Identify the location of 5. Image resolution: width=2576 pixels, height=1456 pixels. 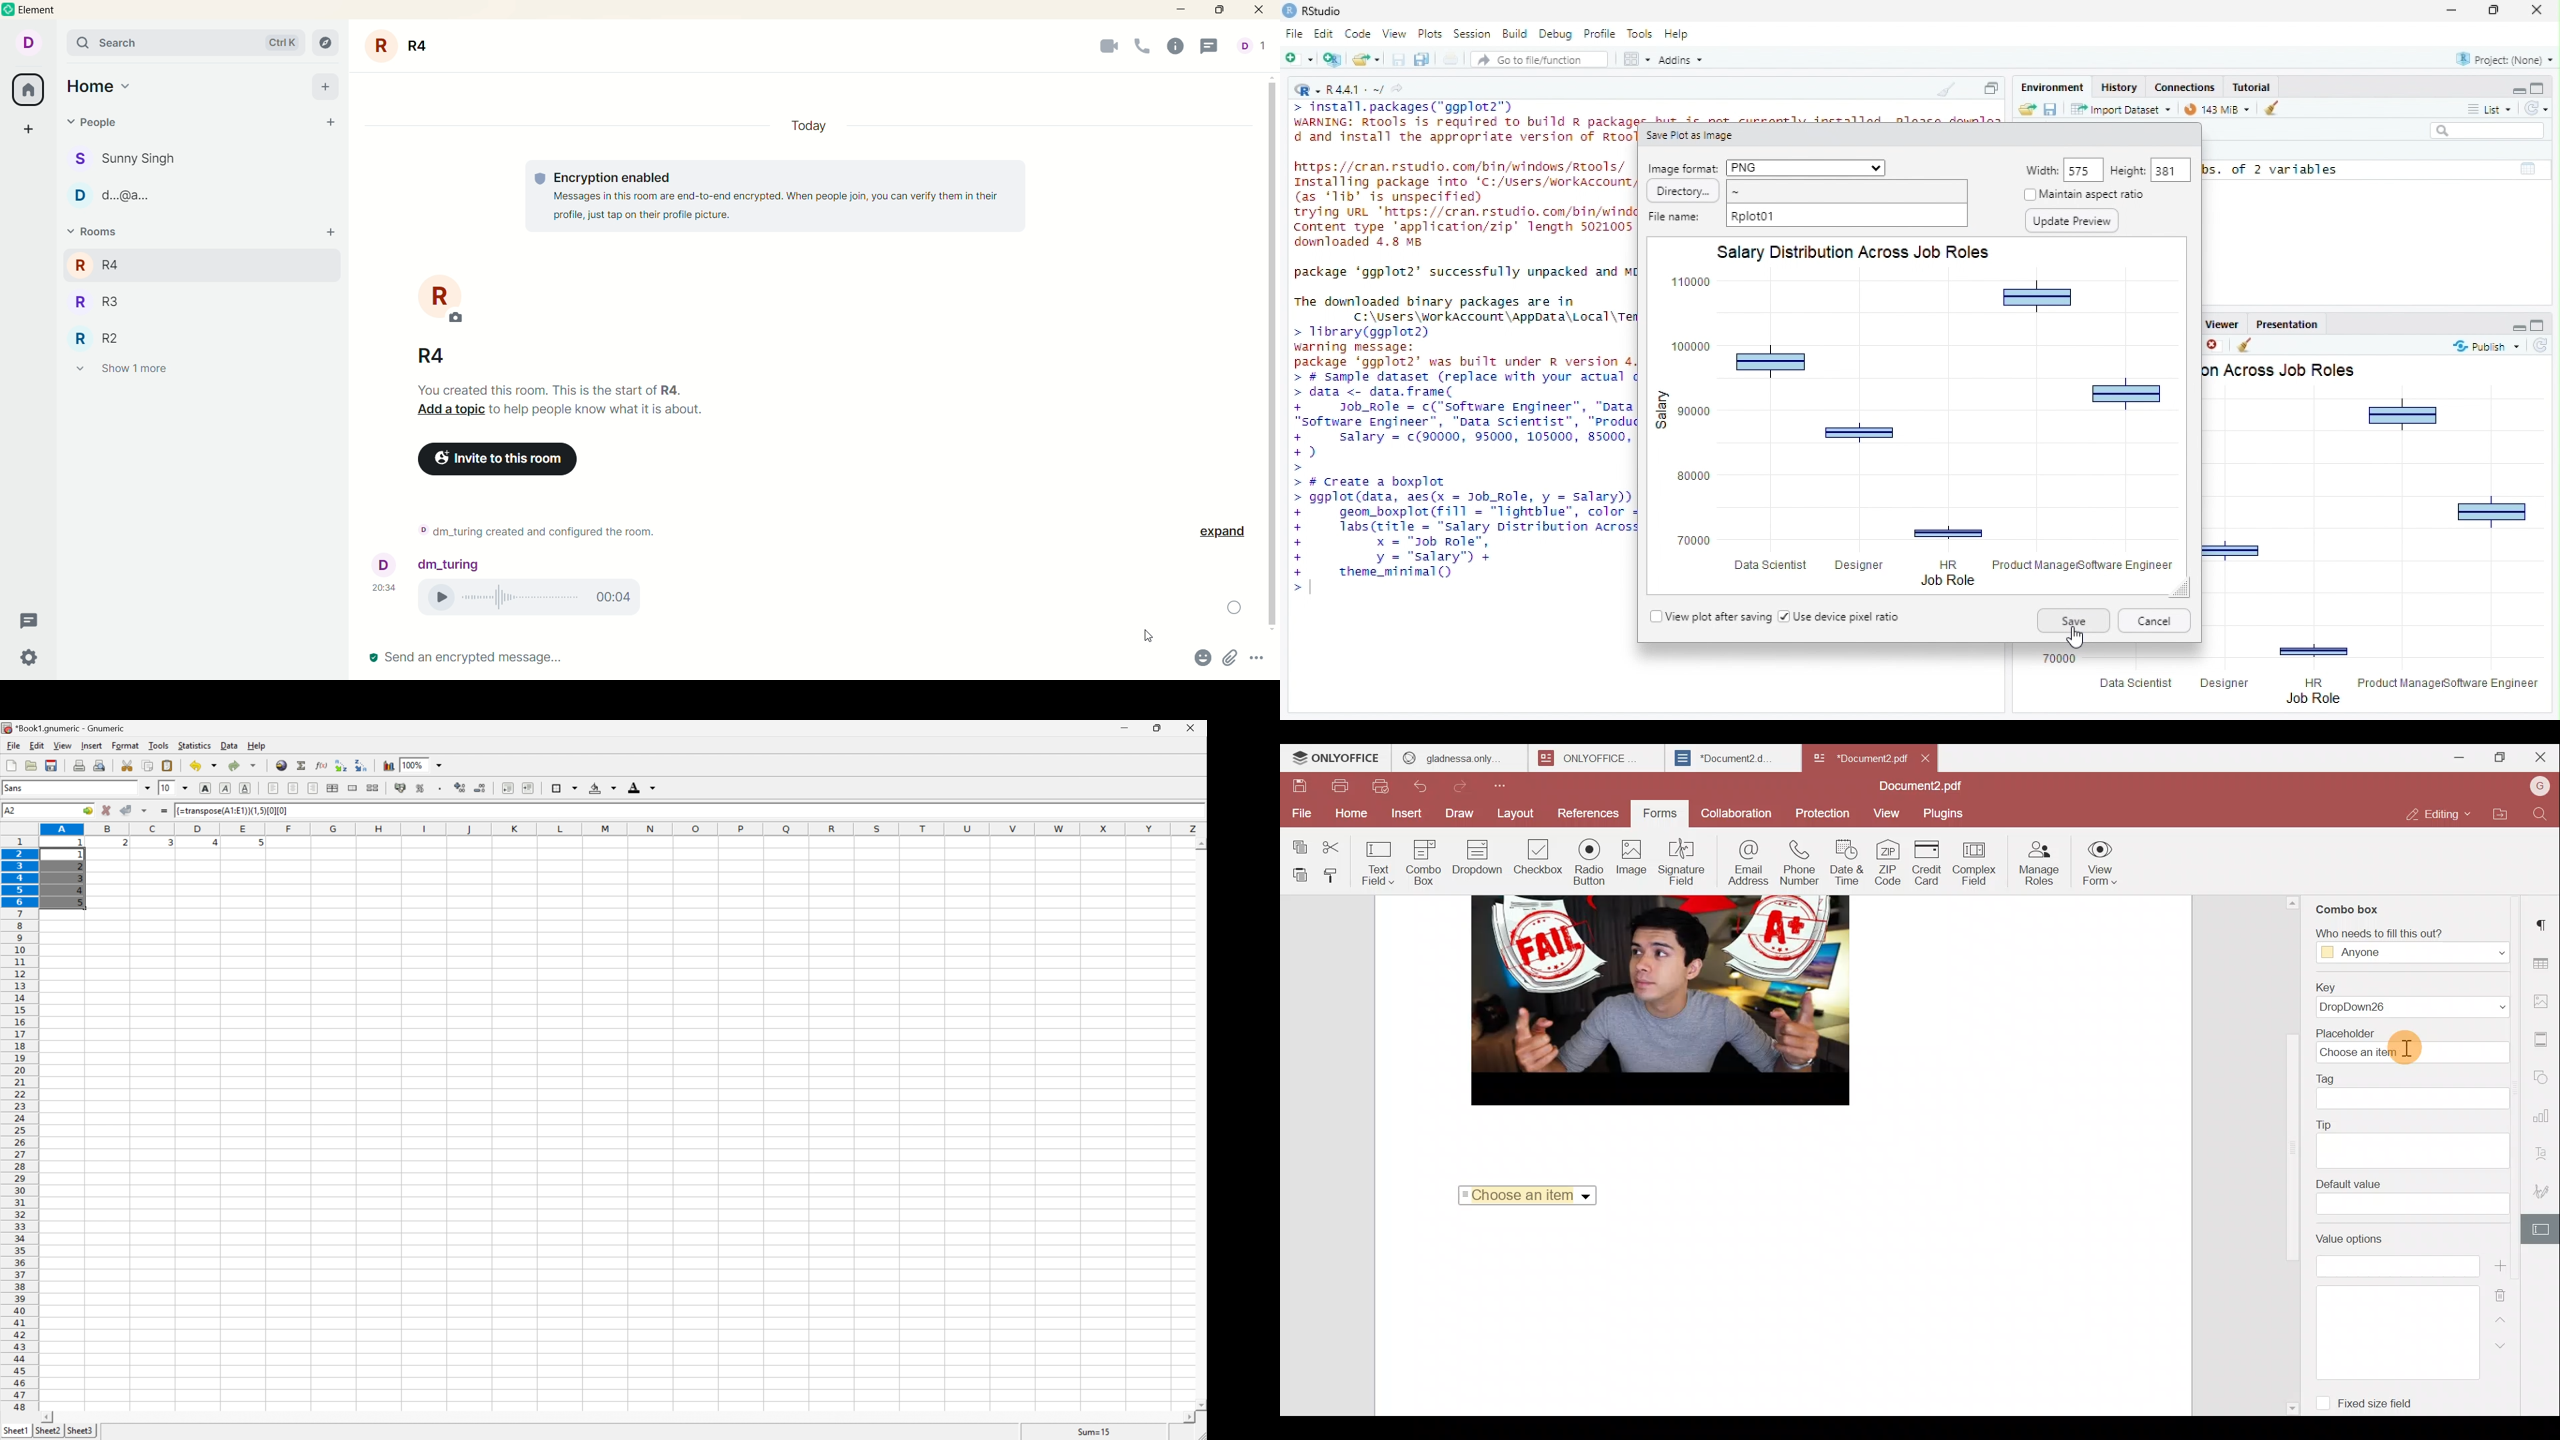
(259, 845).